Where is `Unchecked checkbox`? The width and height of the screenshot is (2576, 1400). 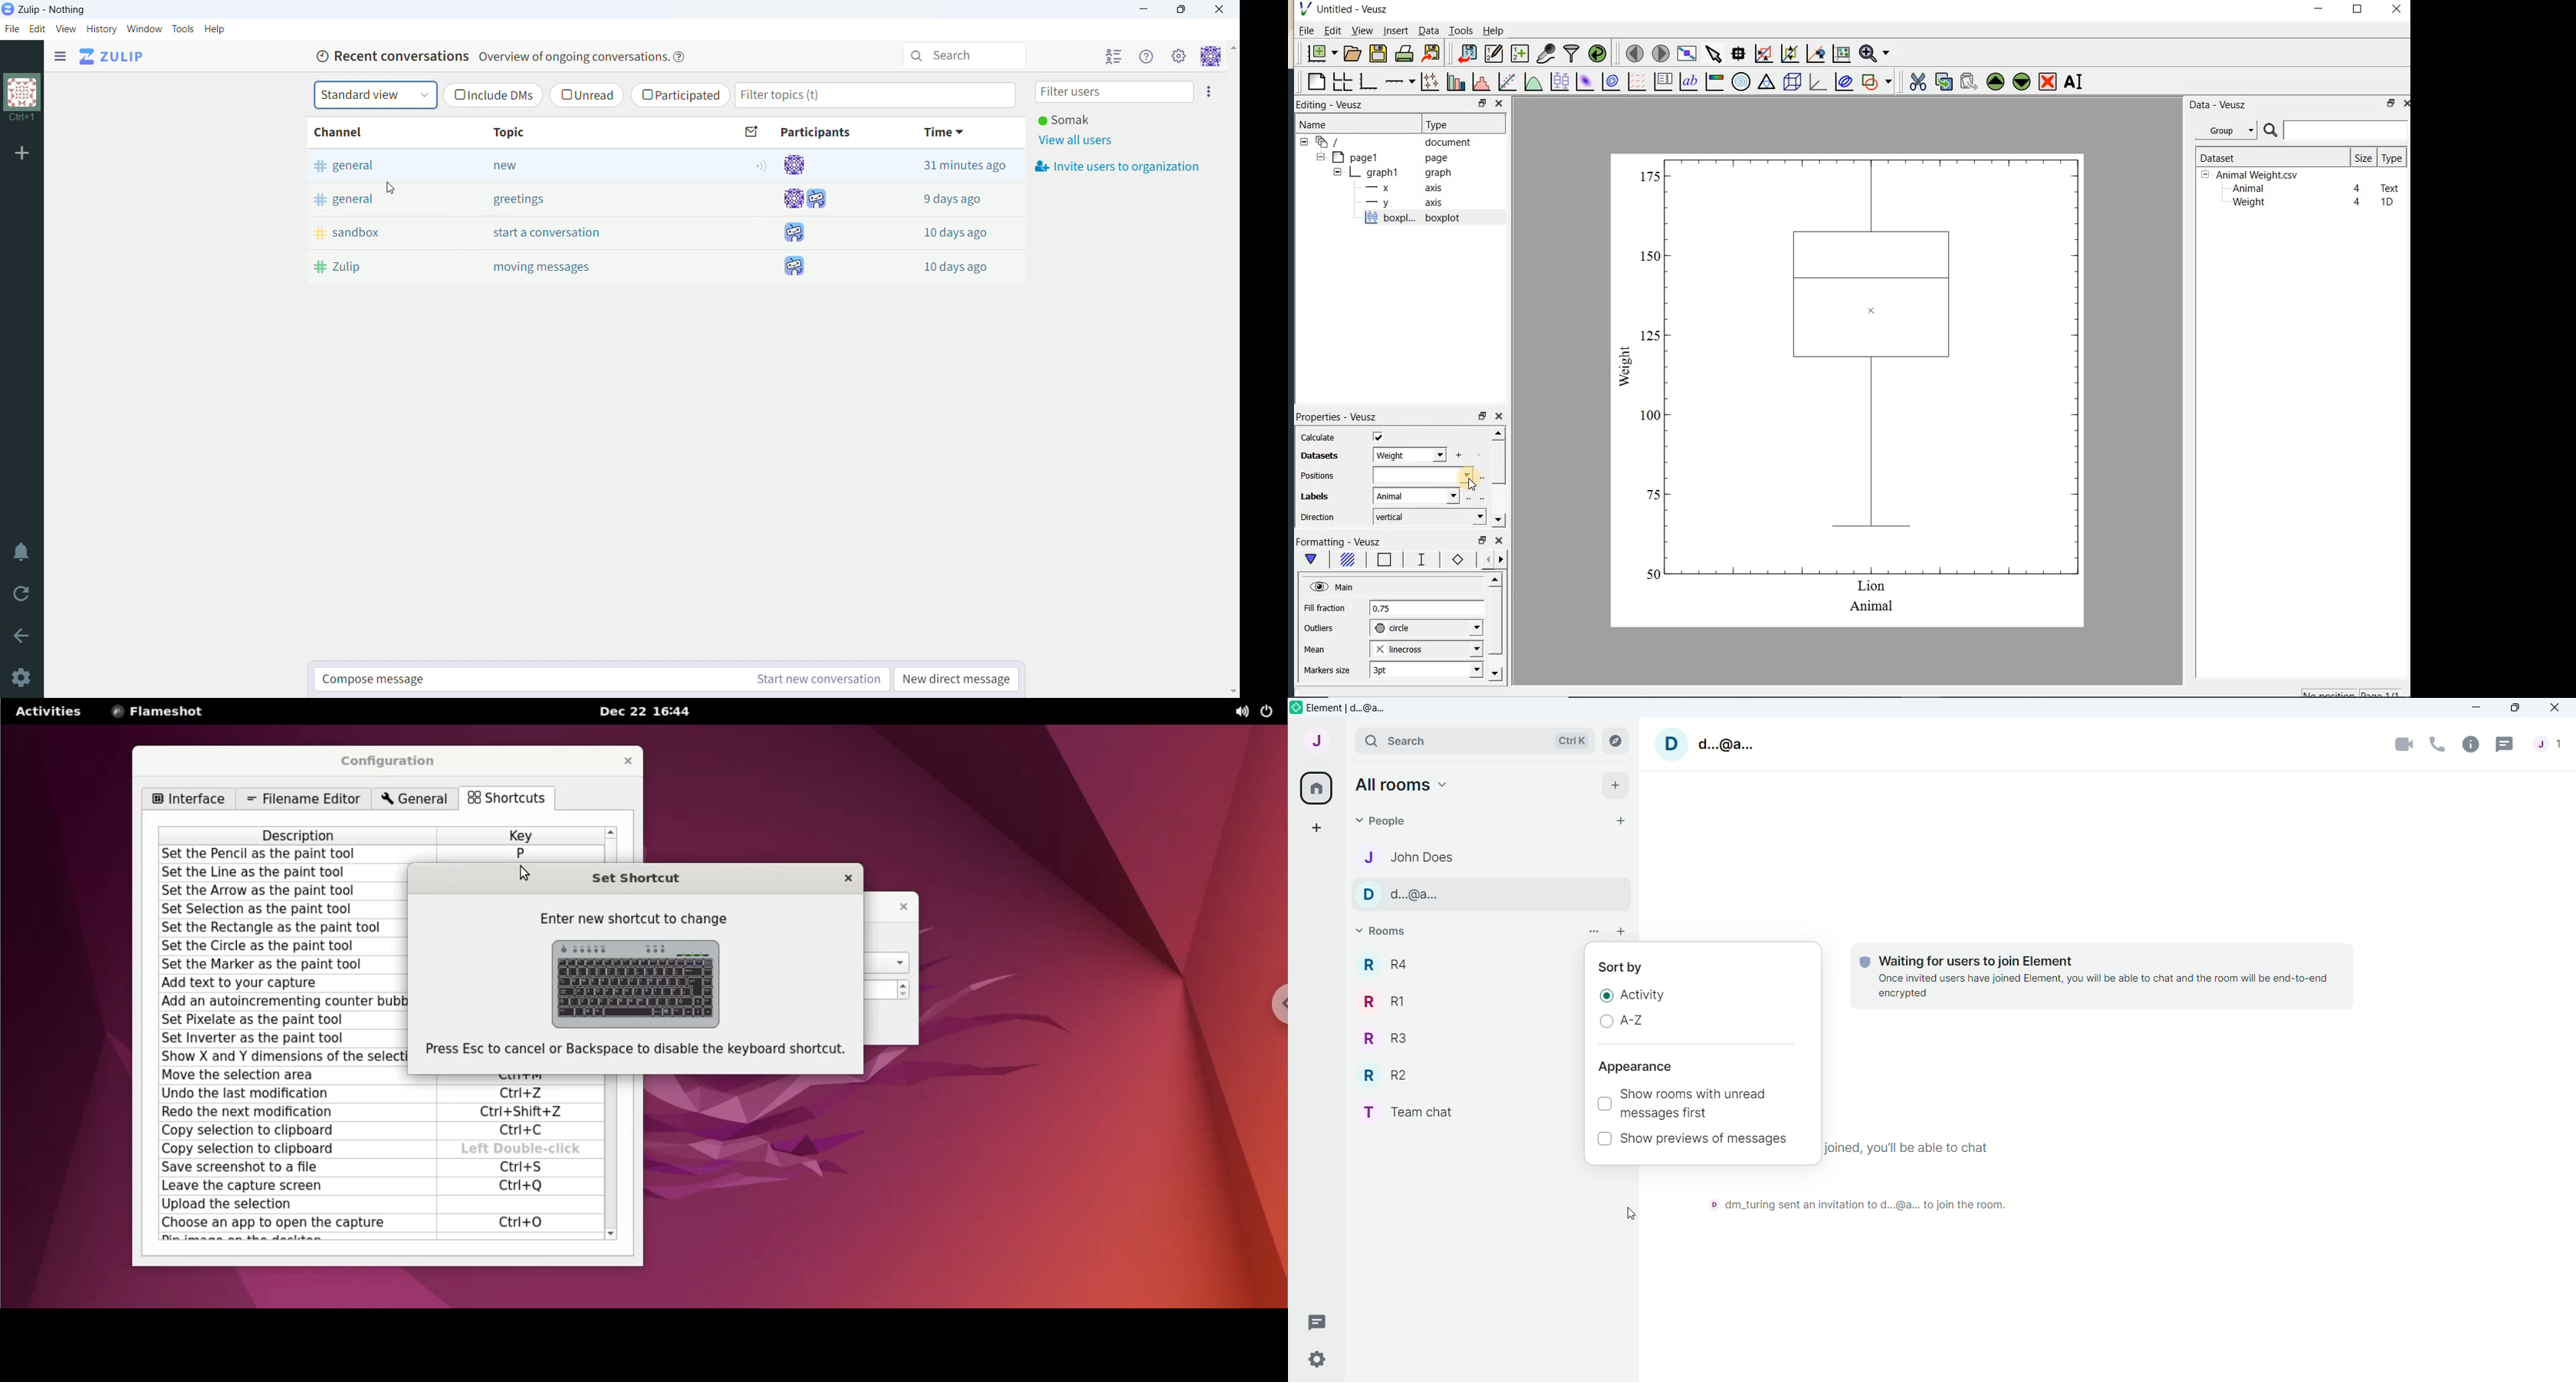 Unchecked checkbox is located at coordinates (1604, 1138).